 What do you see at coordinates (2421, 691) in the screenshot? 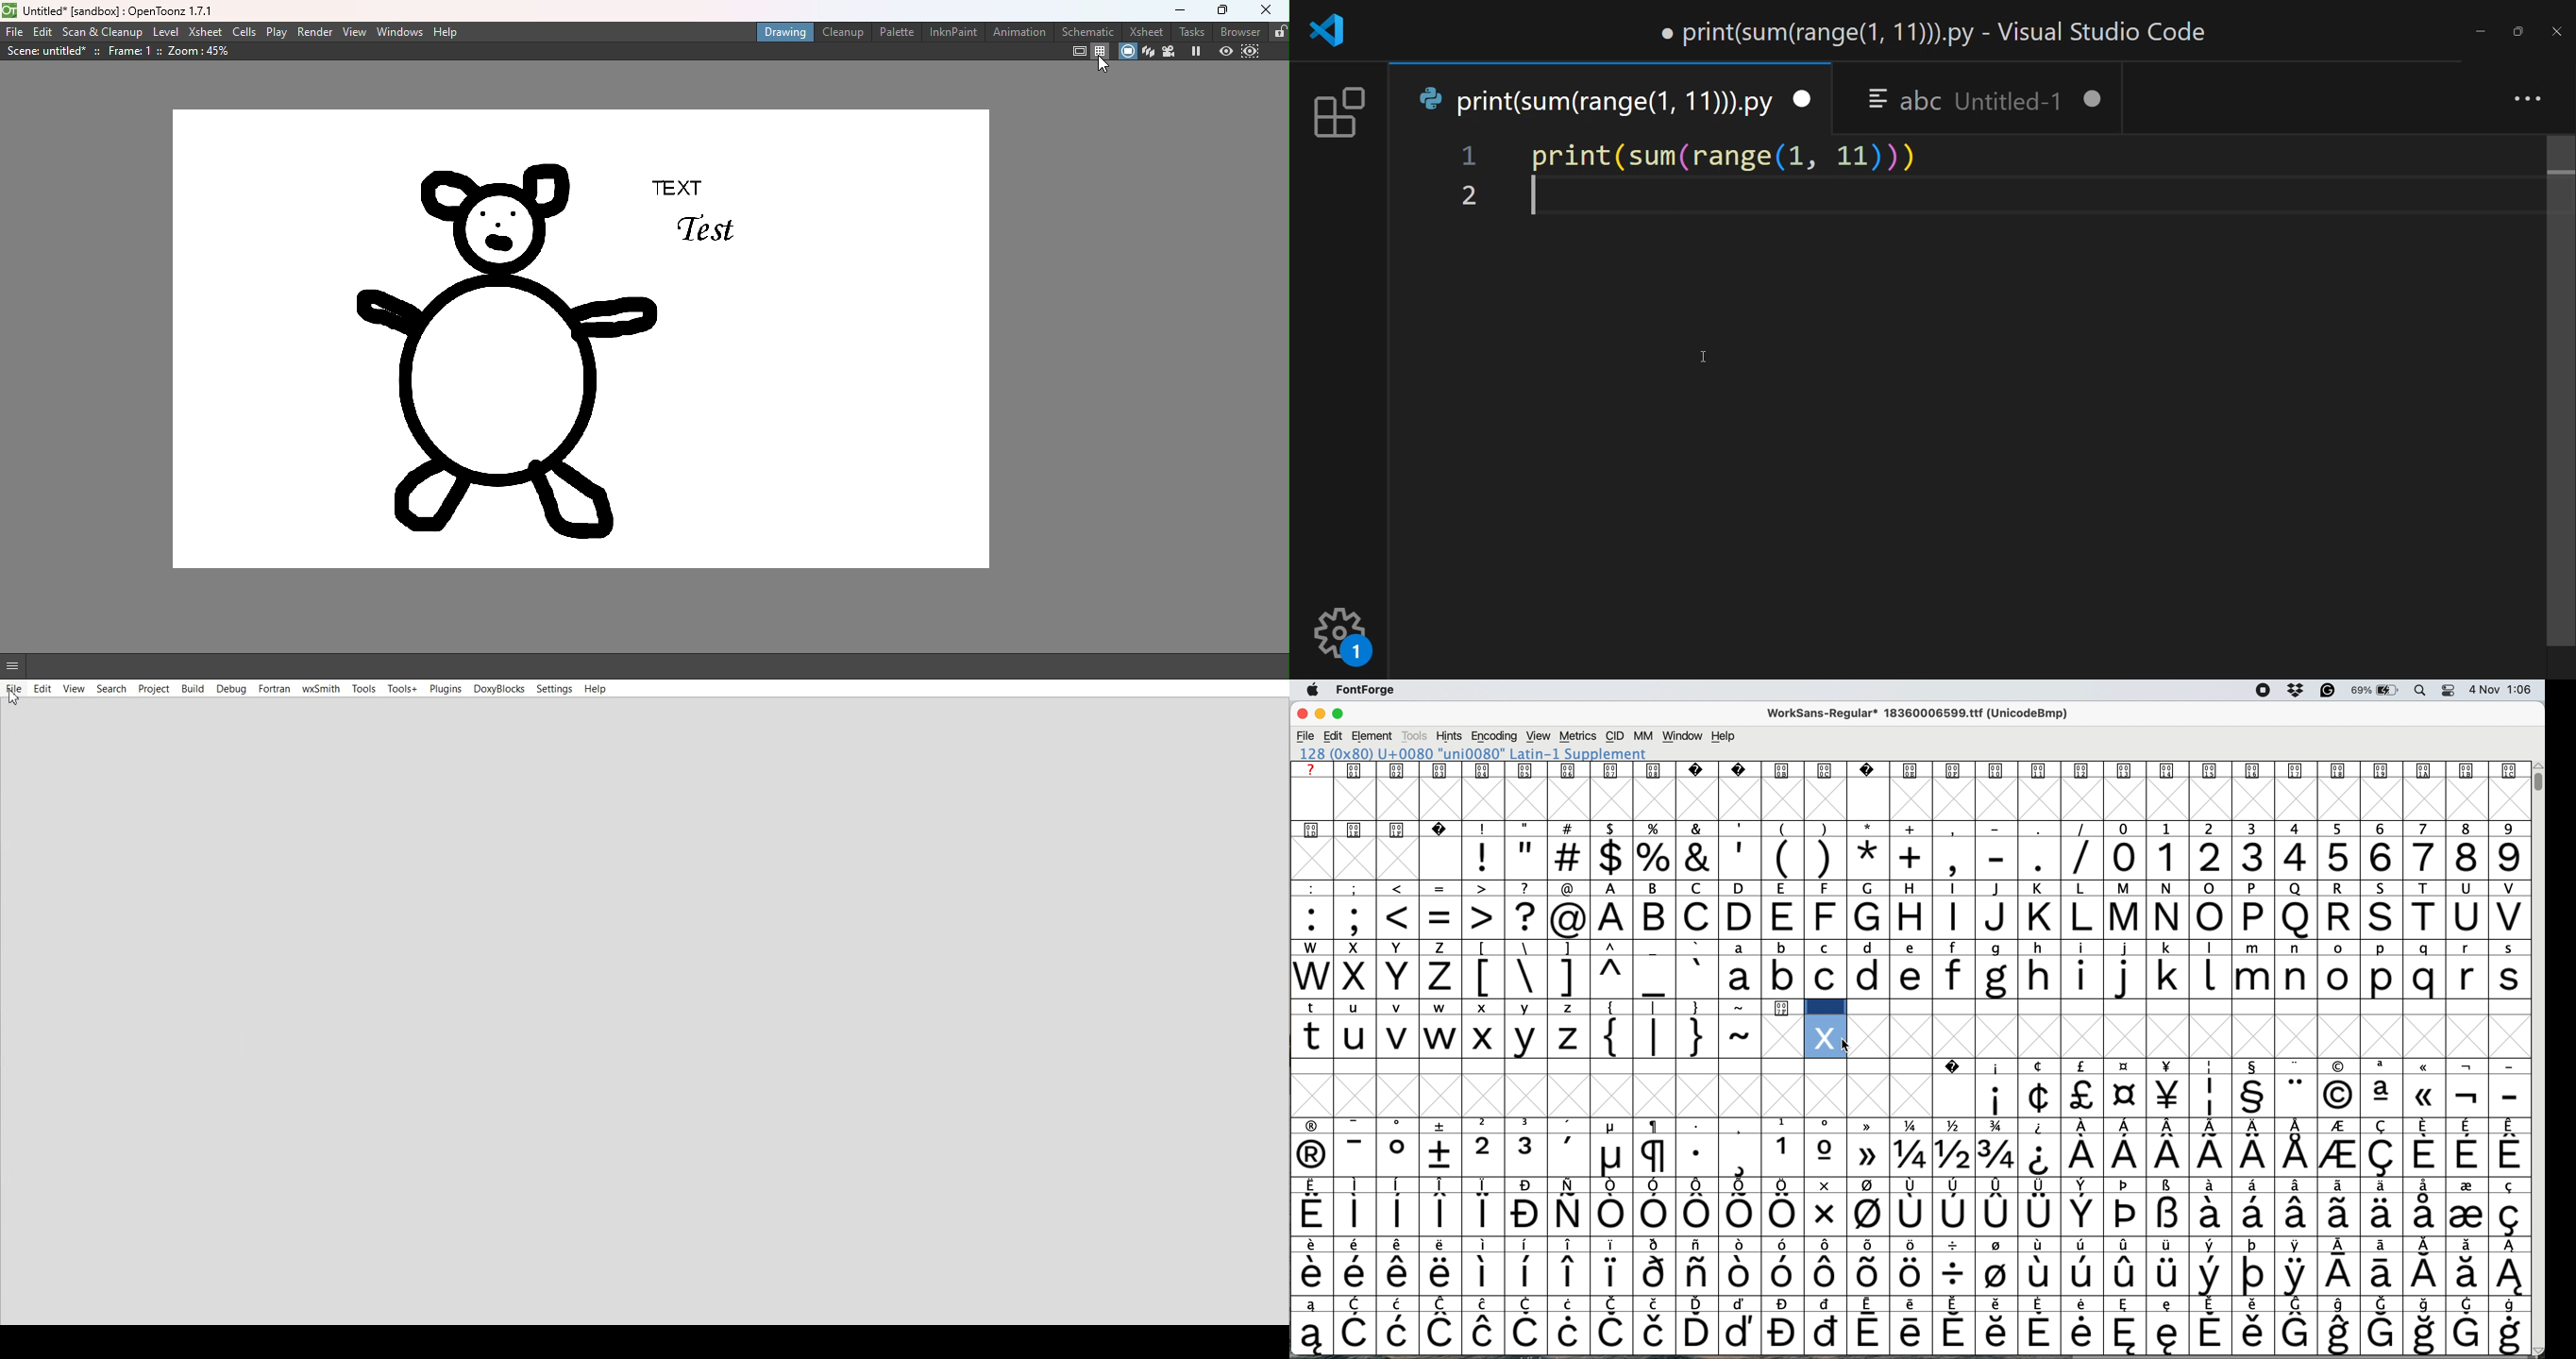
I see `spotlight search` at bounding box center [2421, 691].